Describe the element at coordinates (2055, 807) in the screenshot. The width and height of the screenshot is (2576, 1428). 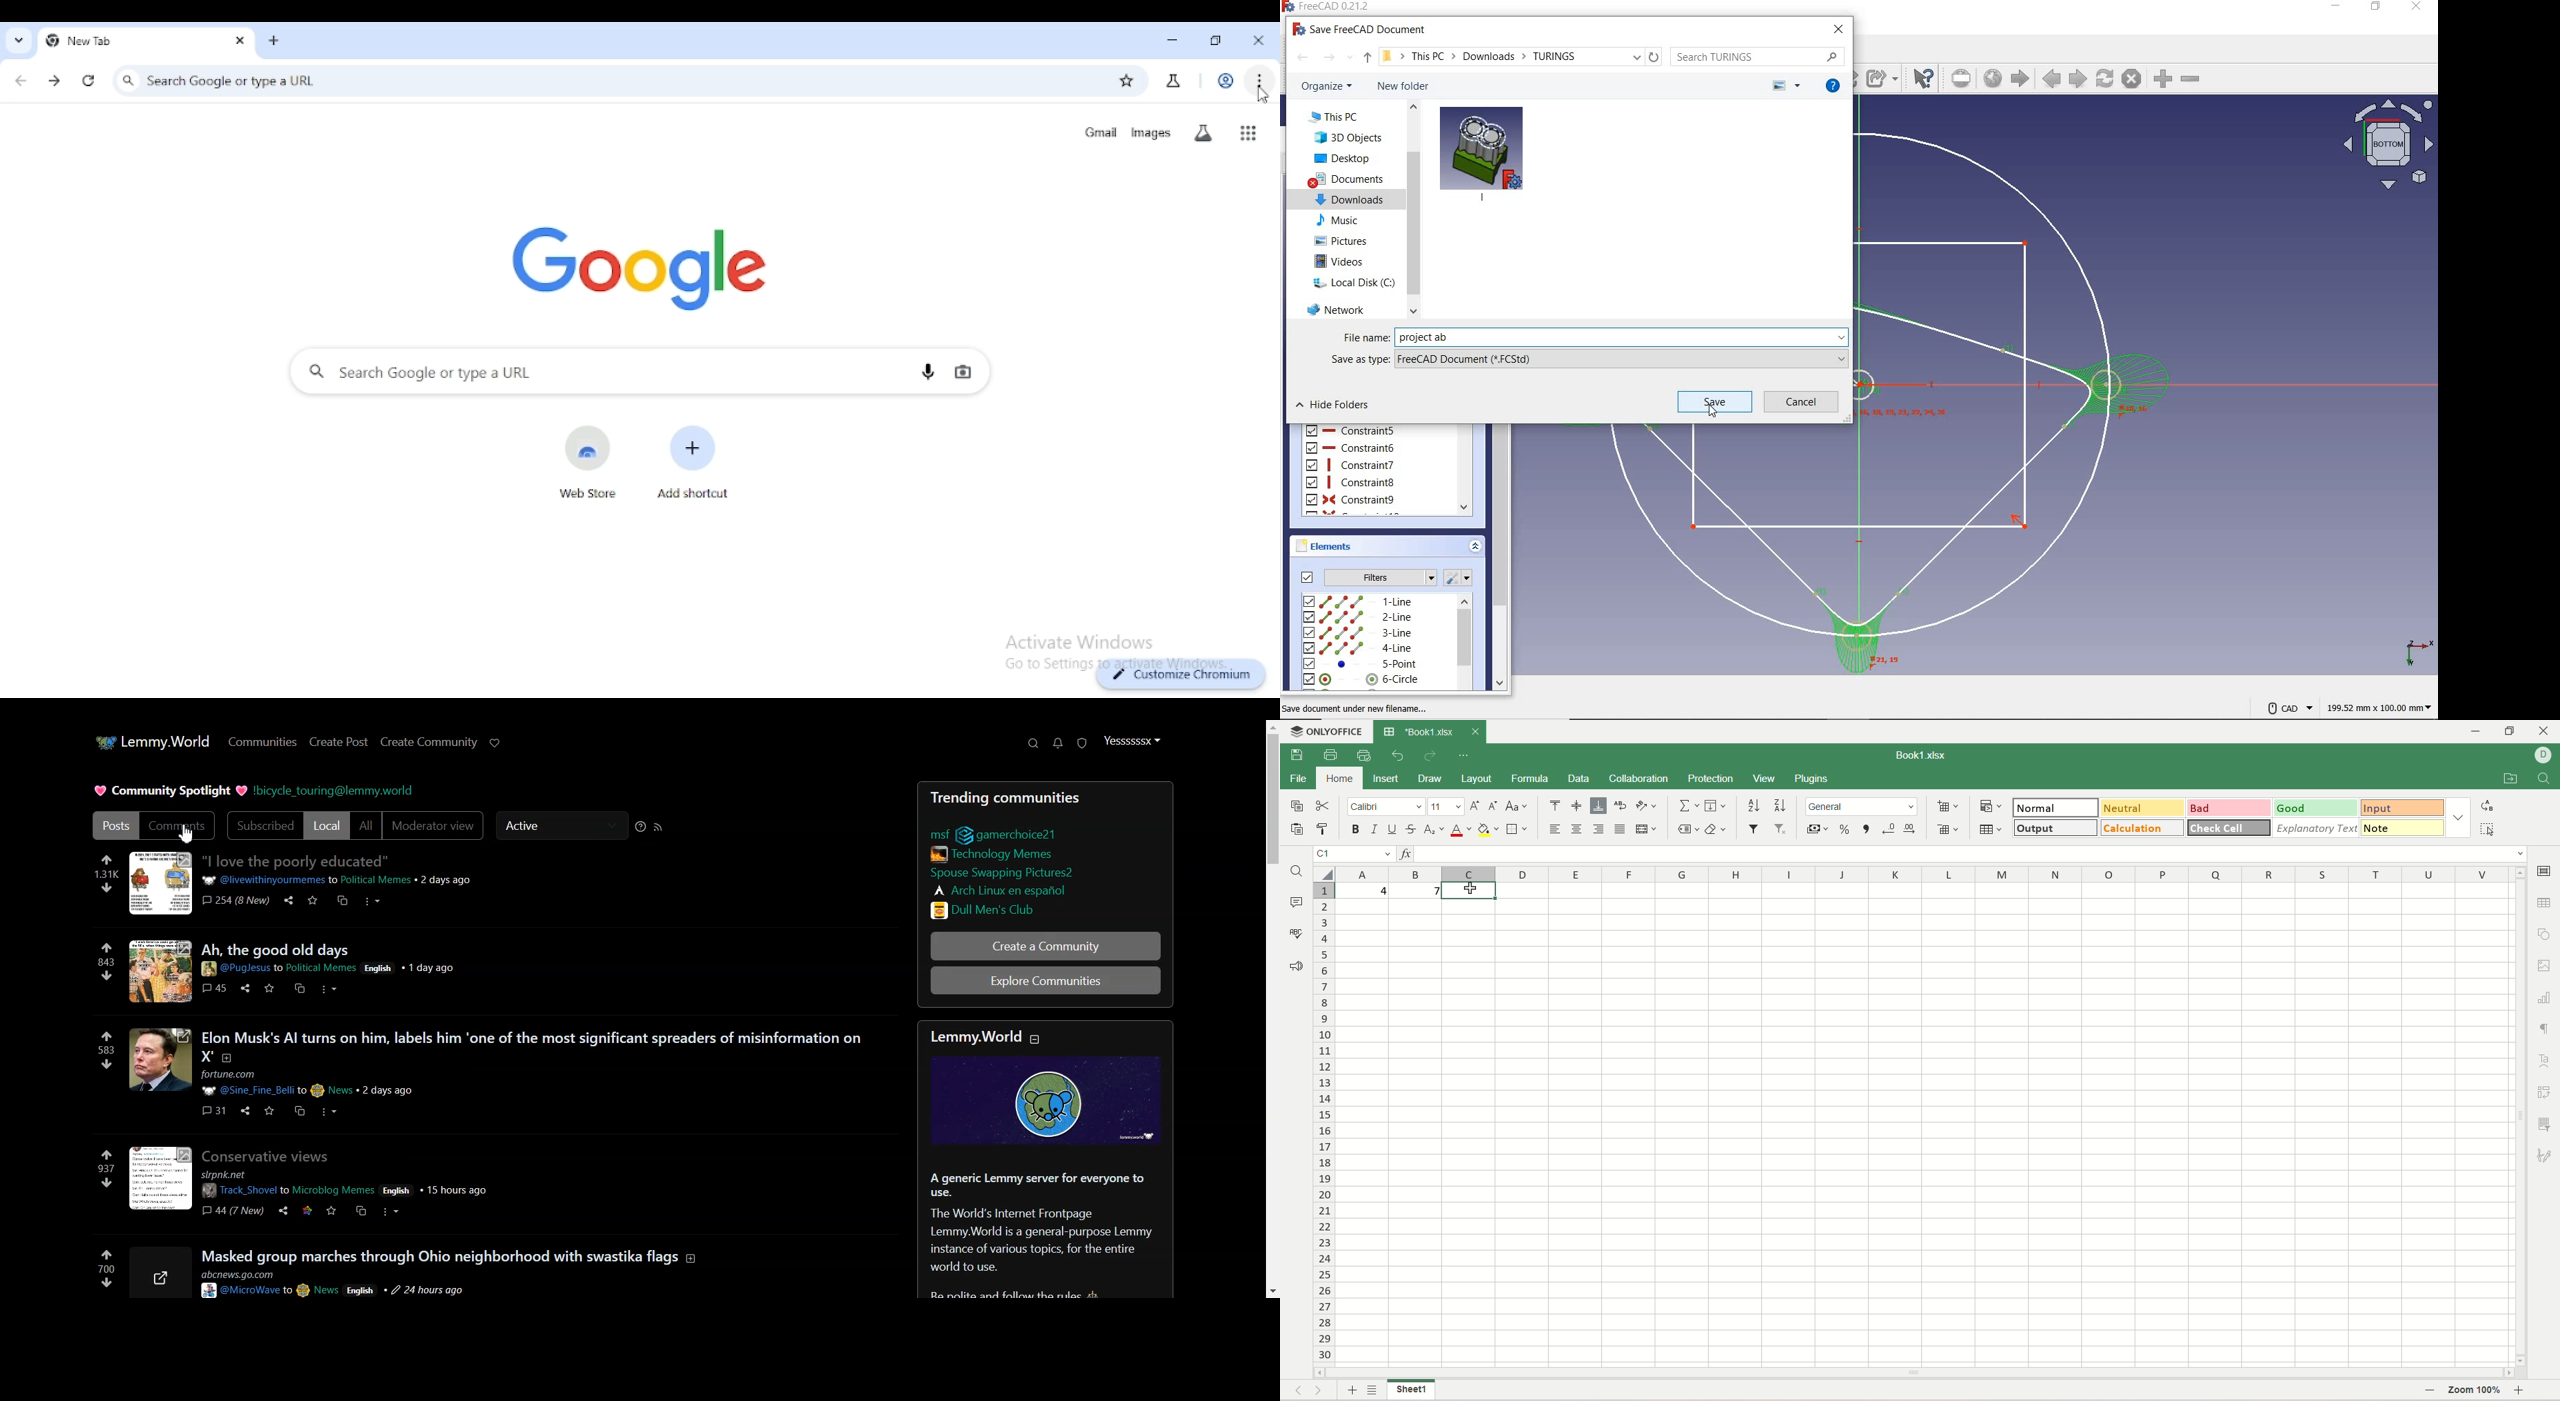
I see `normal` at that location.